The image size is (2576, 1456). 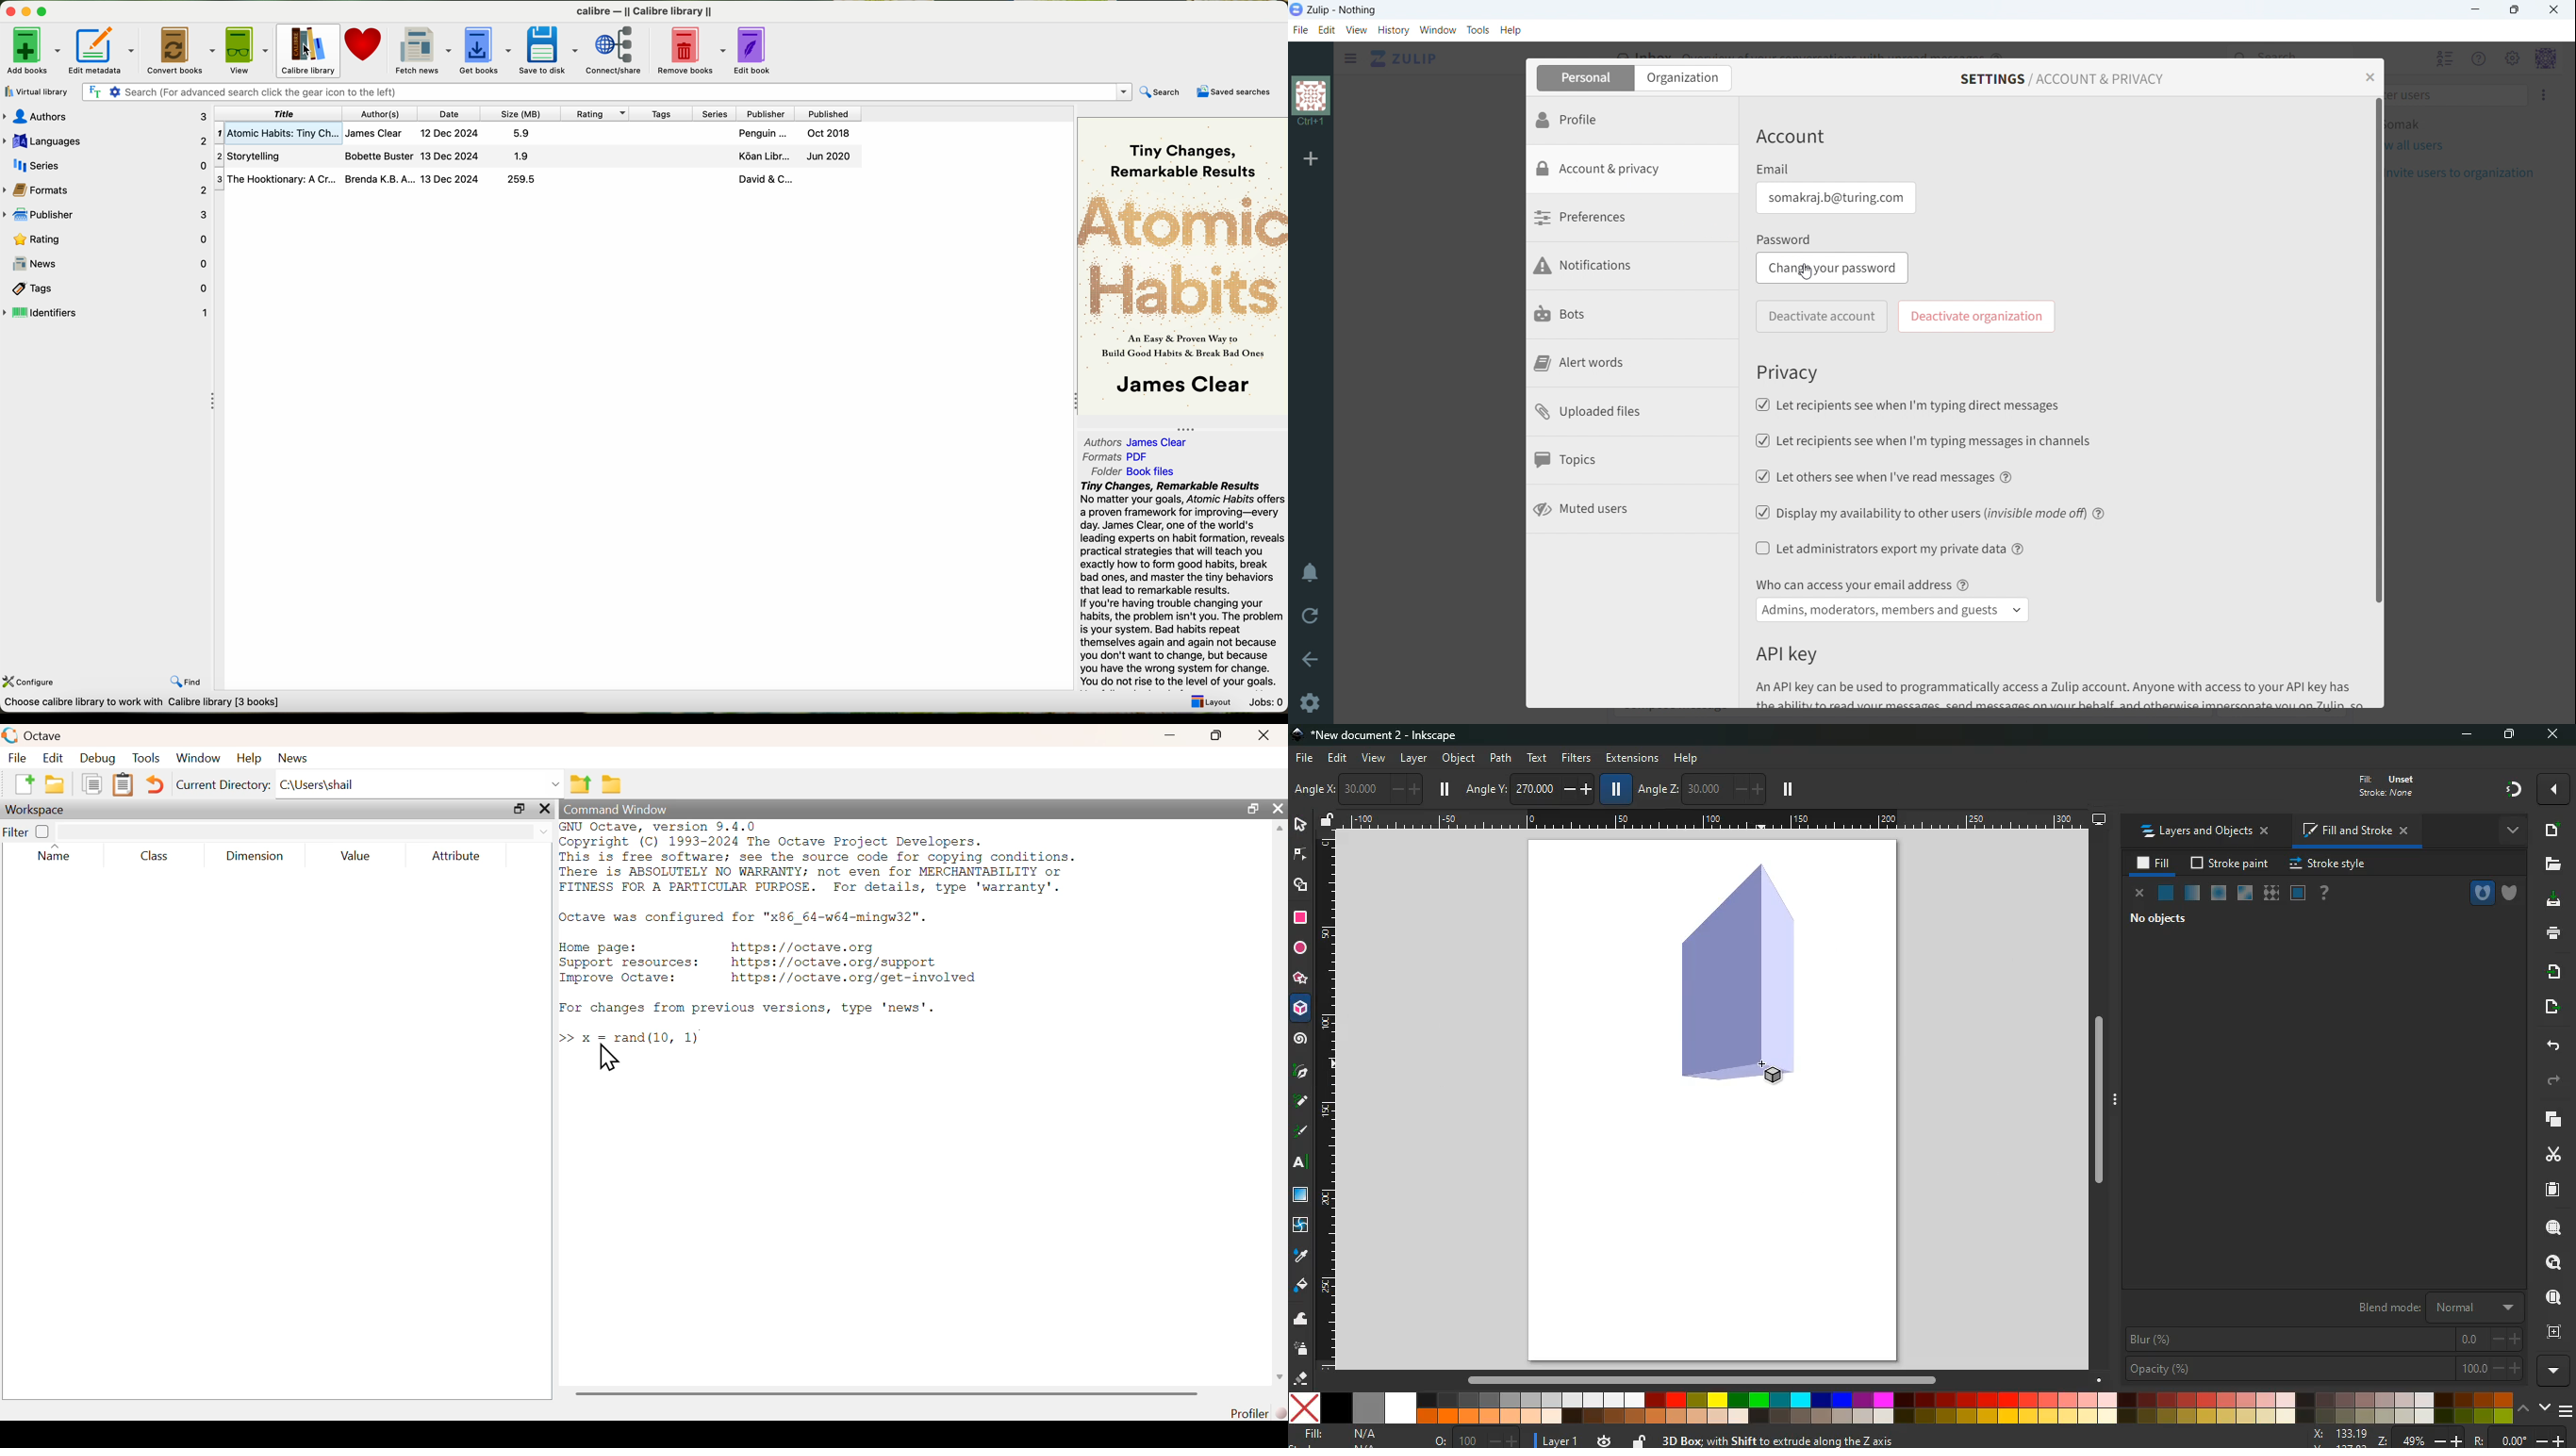 I want to click on help, so click(x=252, y=758).